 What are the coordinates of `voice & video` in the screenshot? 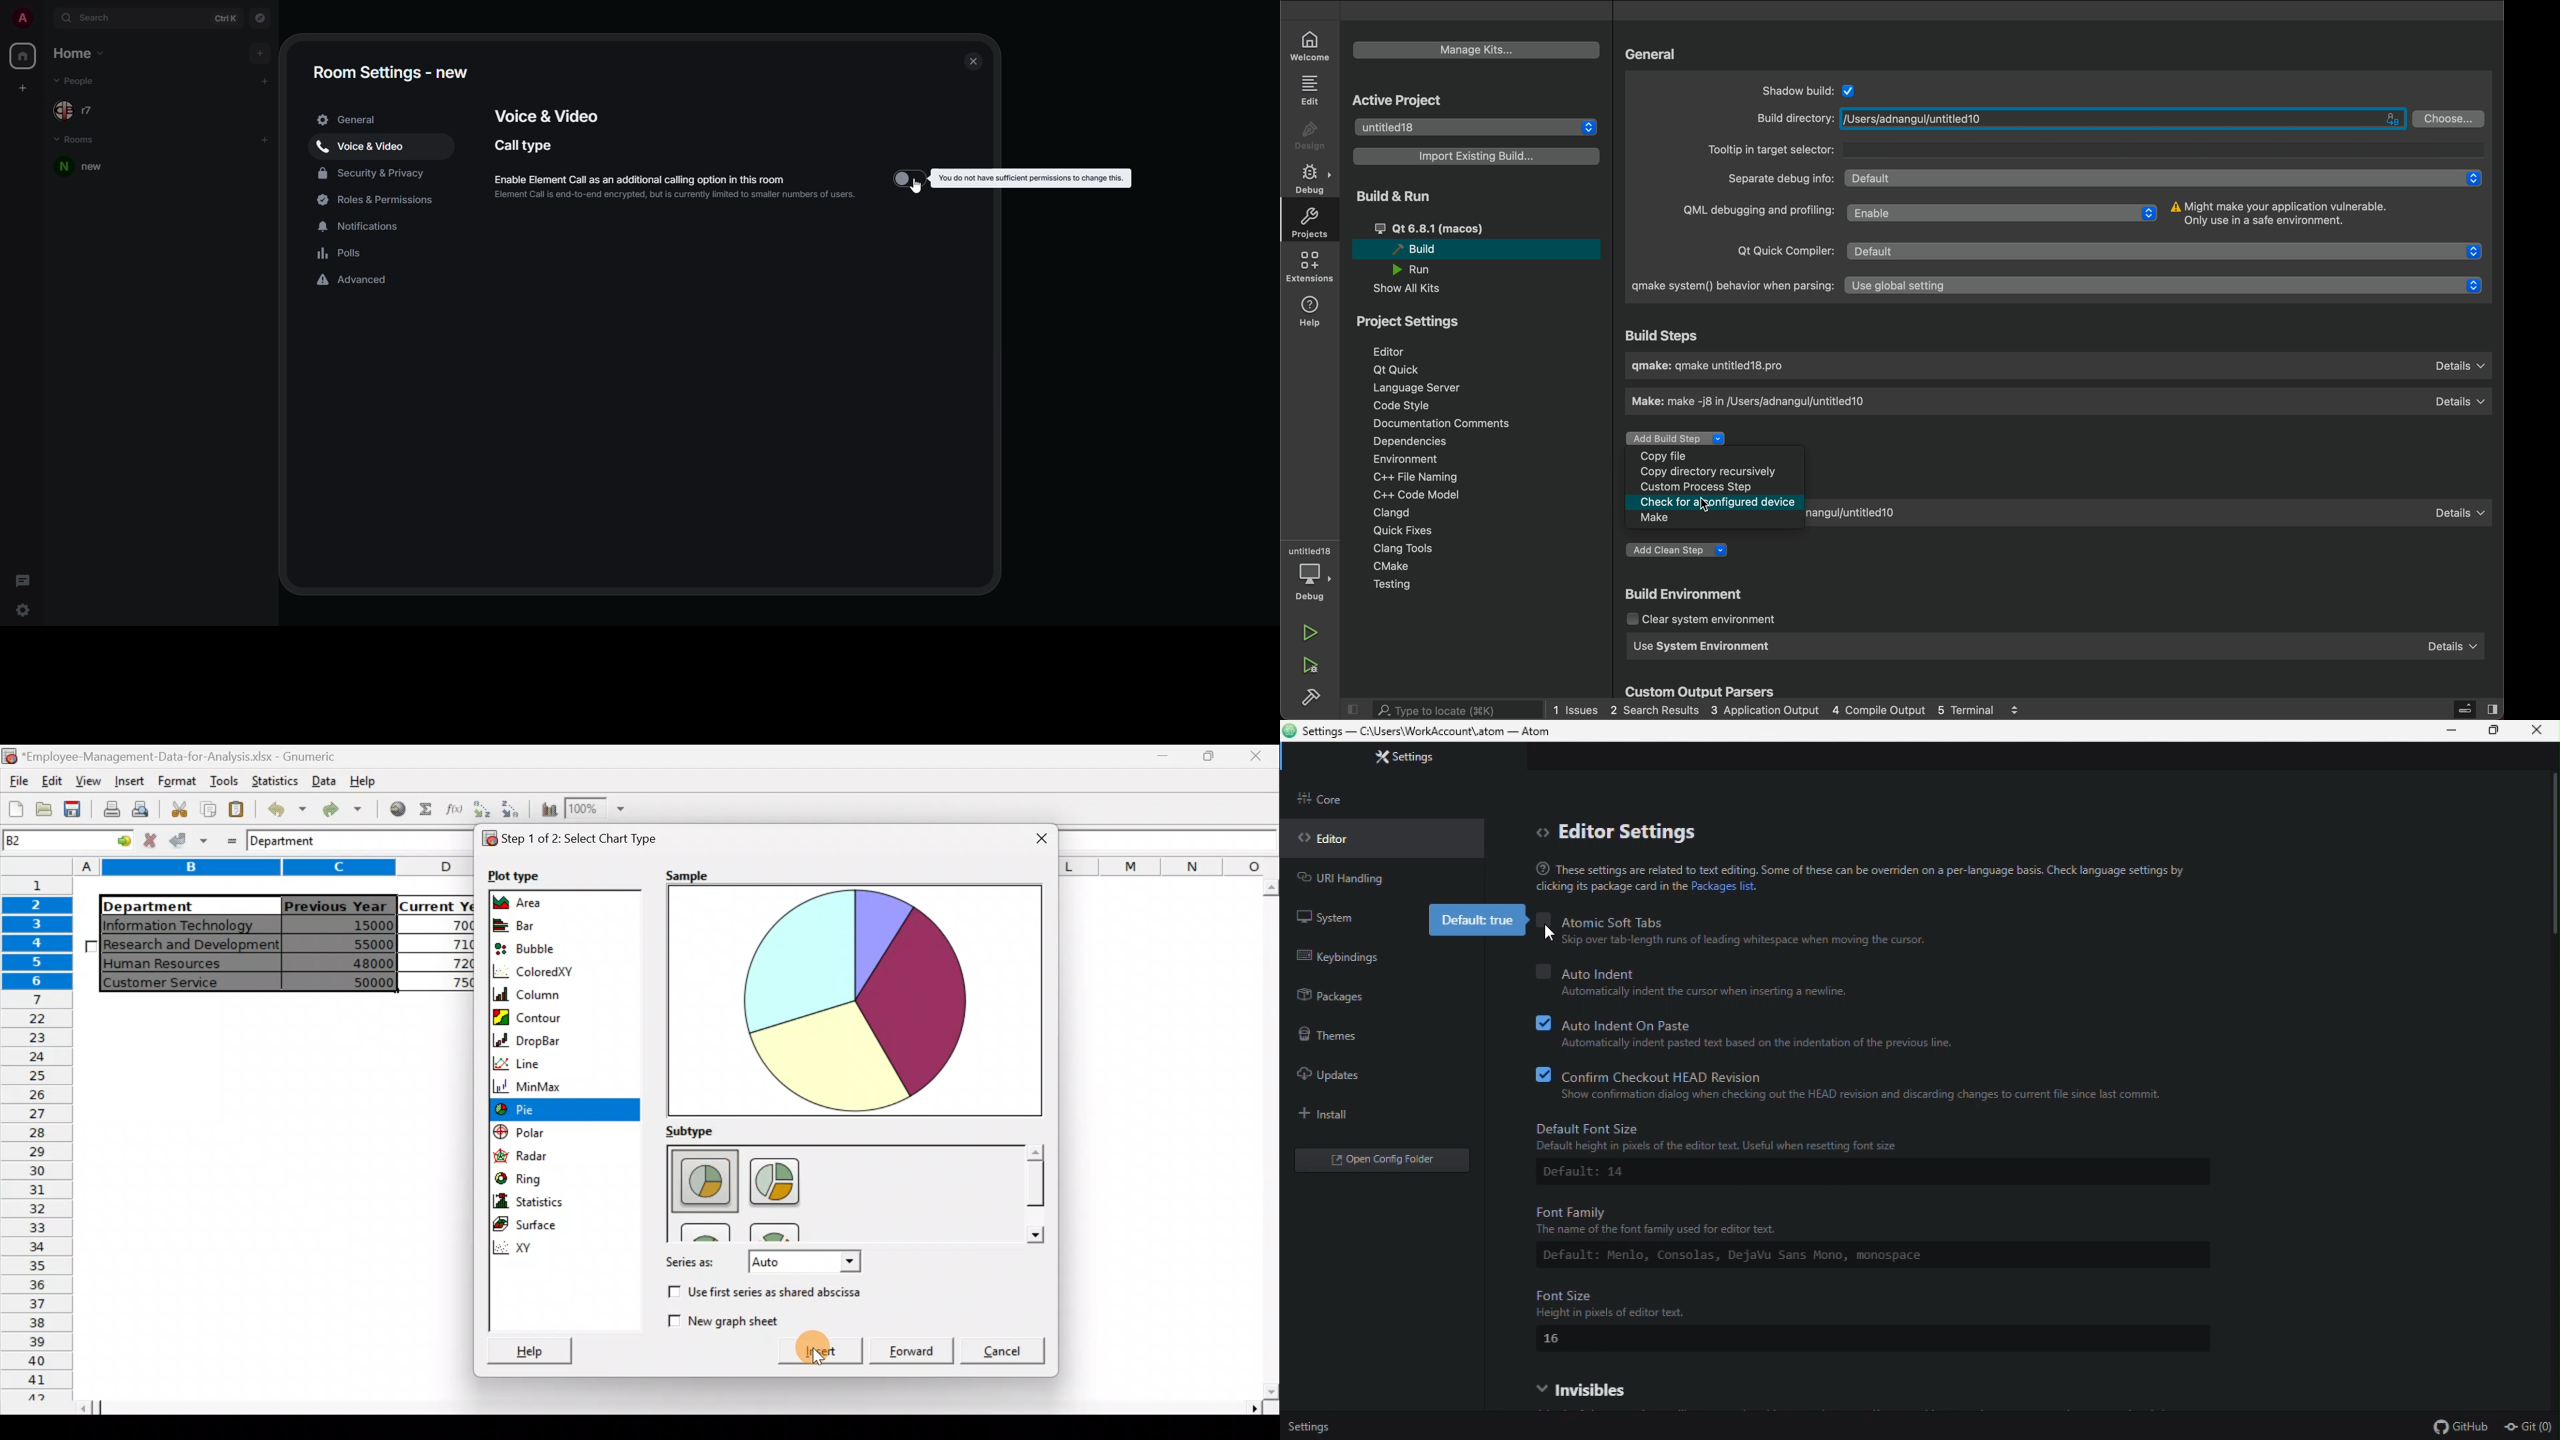 It's located at (365, 147).